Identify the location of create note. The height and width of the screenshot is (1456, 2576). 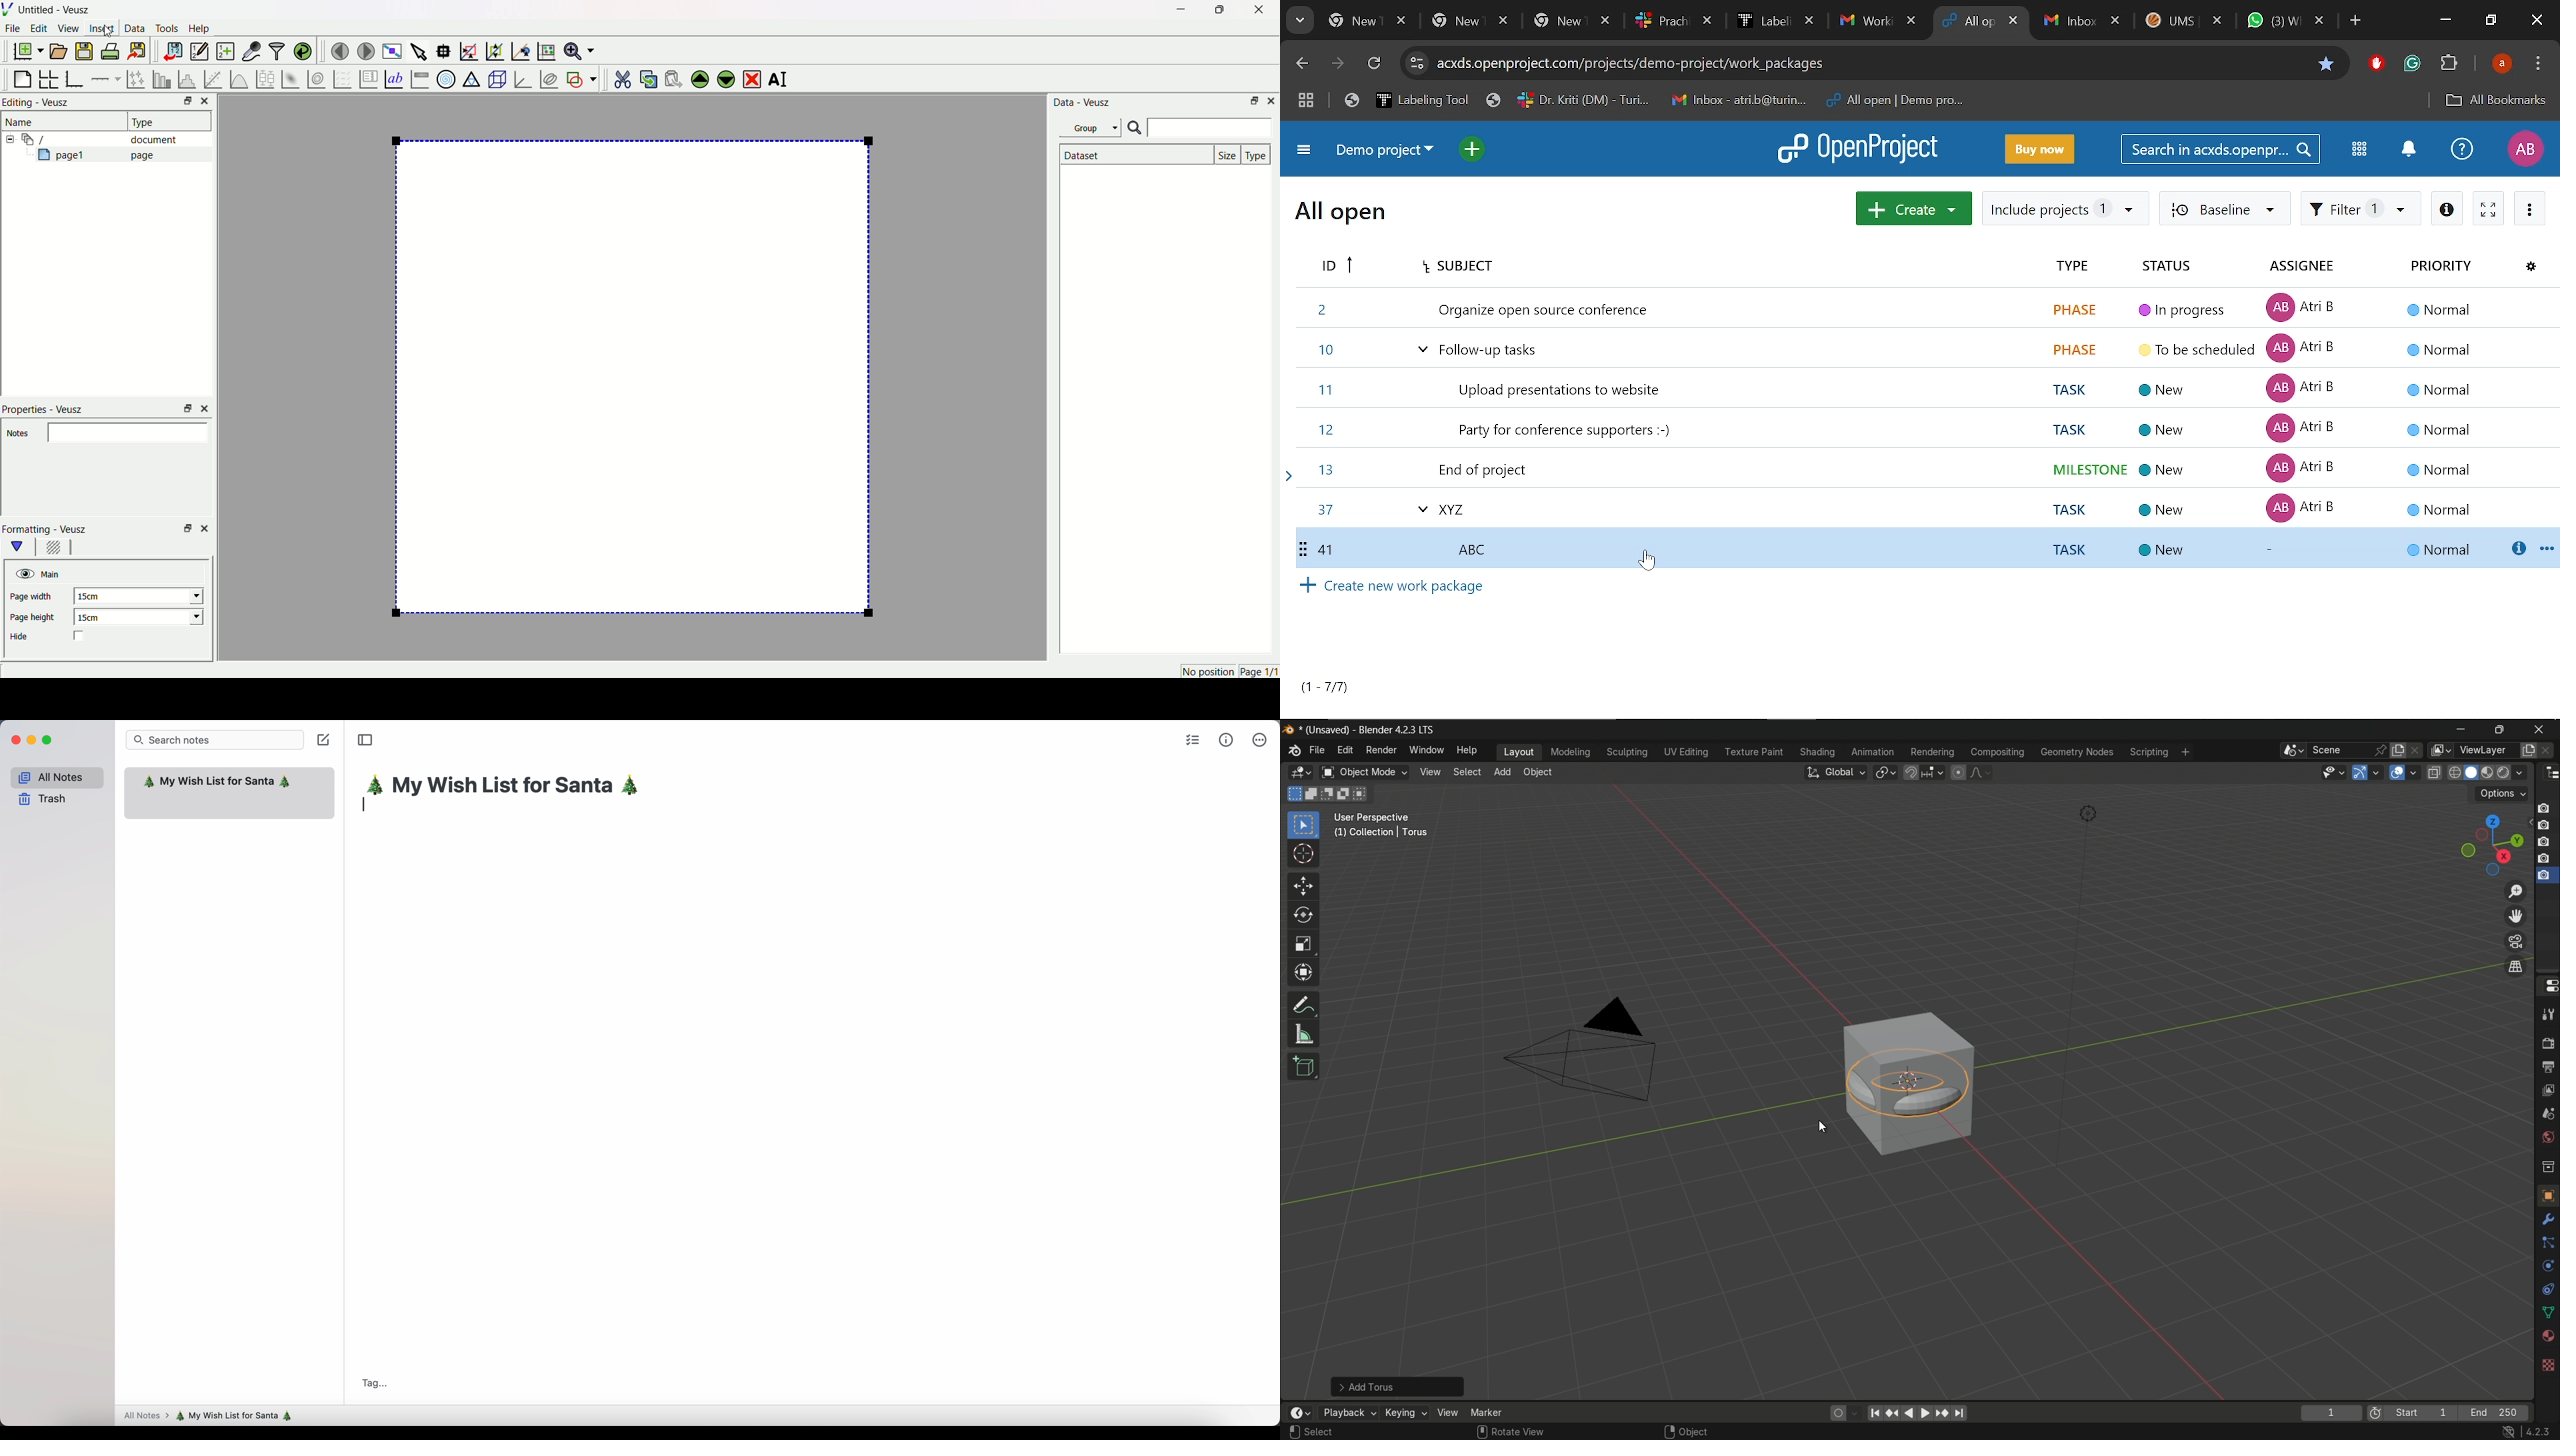
(325, 742).